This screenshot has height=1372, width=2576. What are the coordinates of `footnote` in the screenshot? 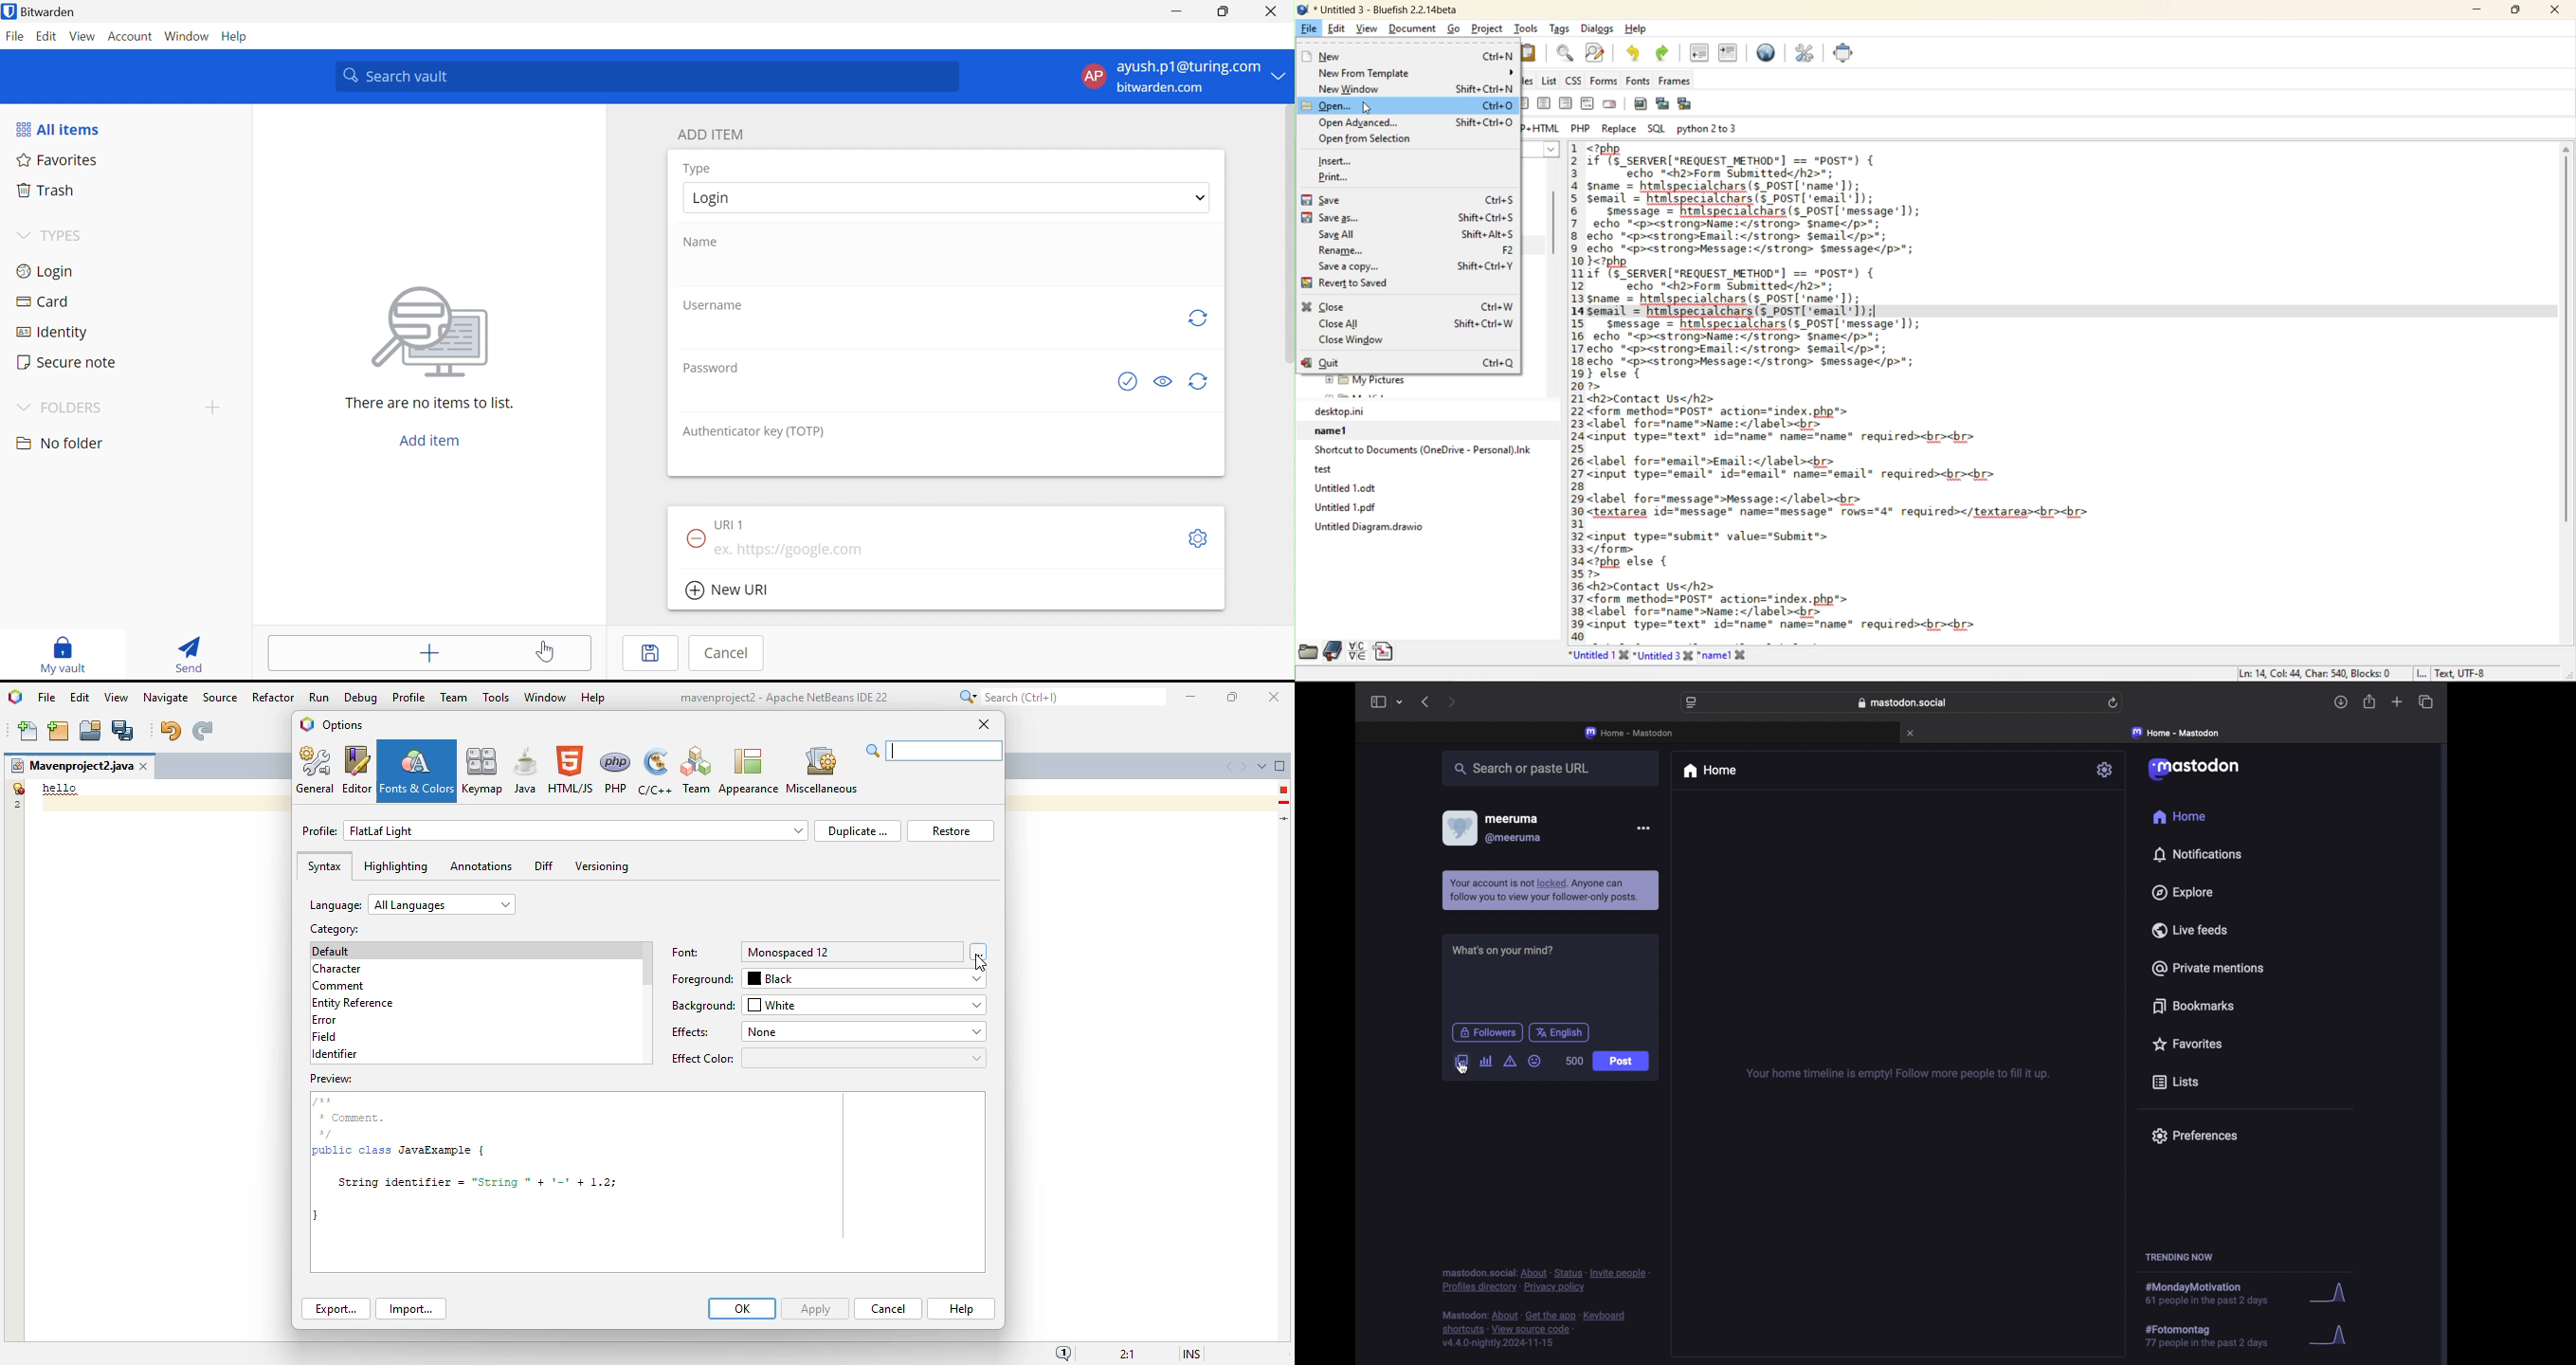 It's located at (1534, 1330).